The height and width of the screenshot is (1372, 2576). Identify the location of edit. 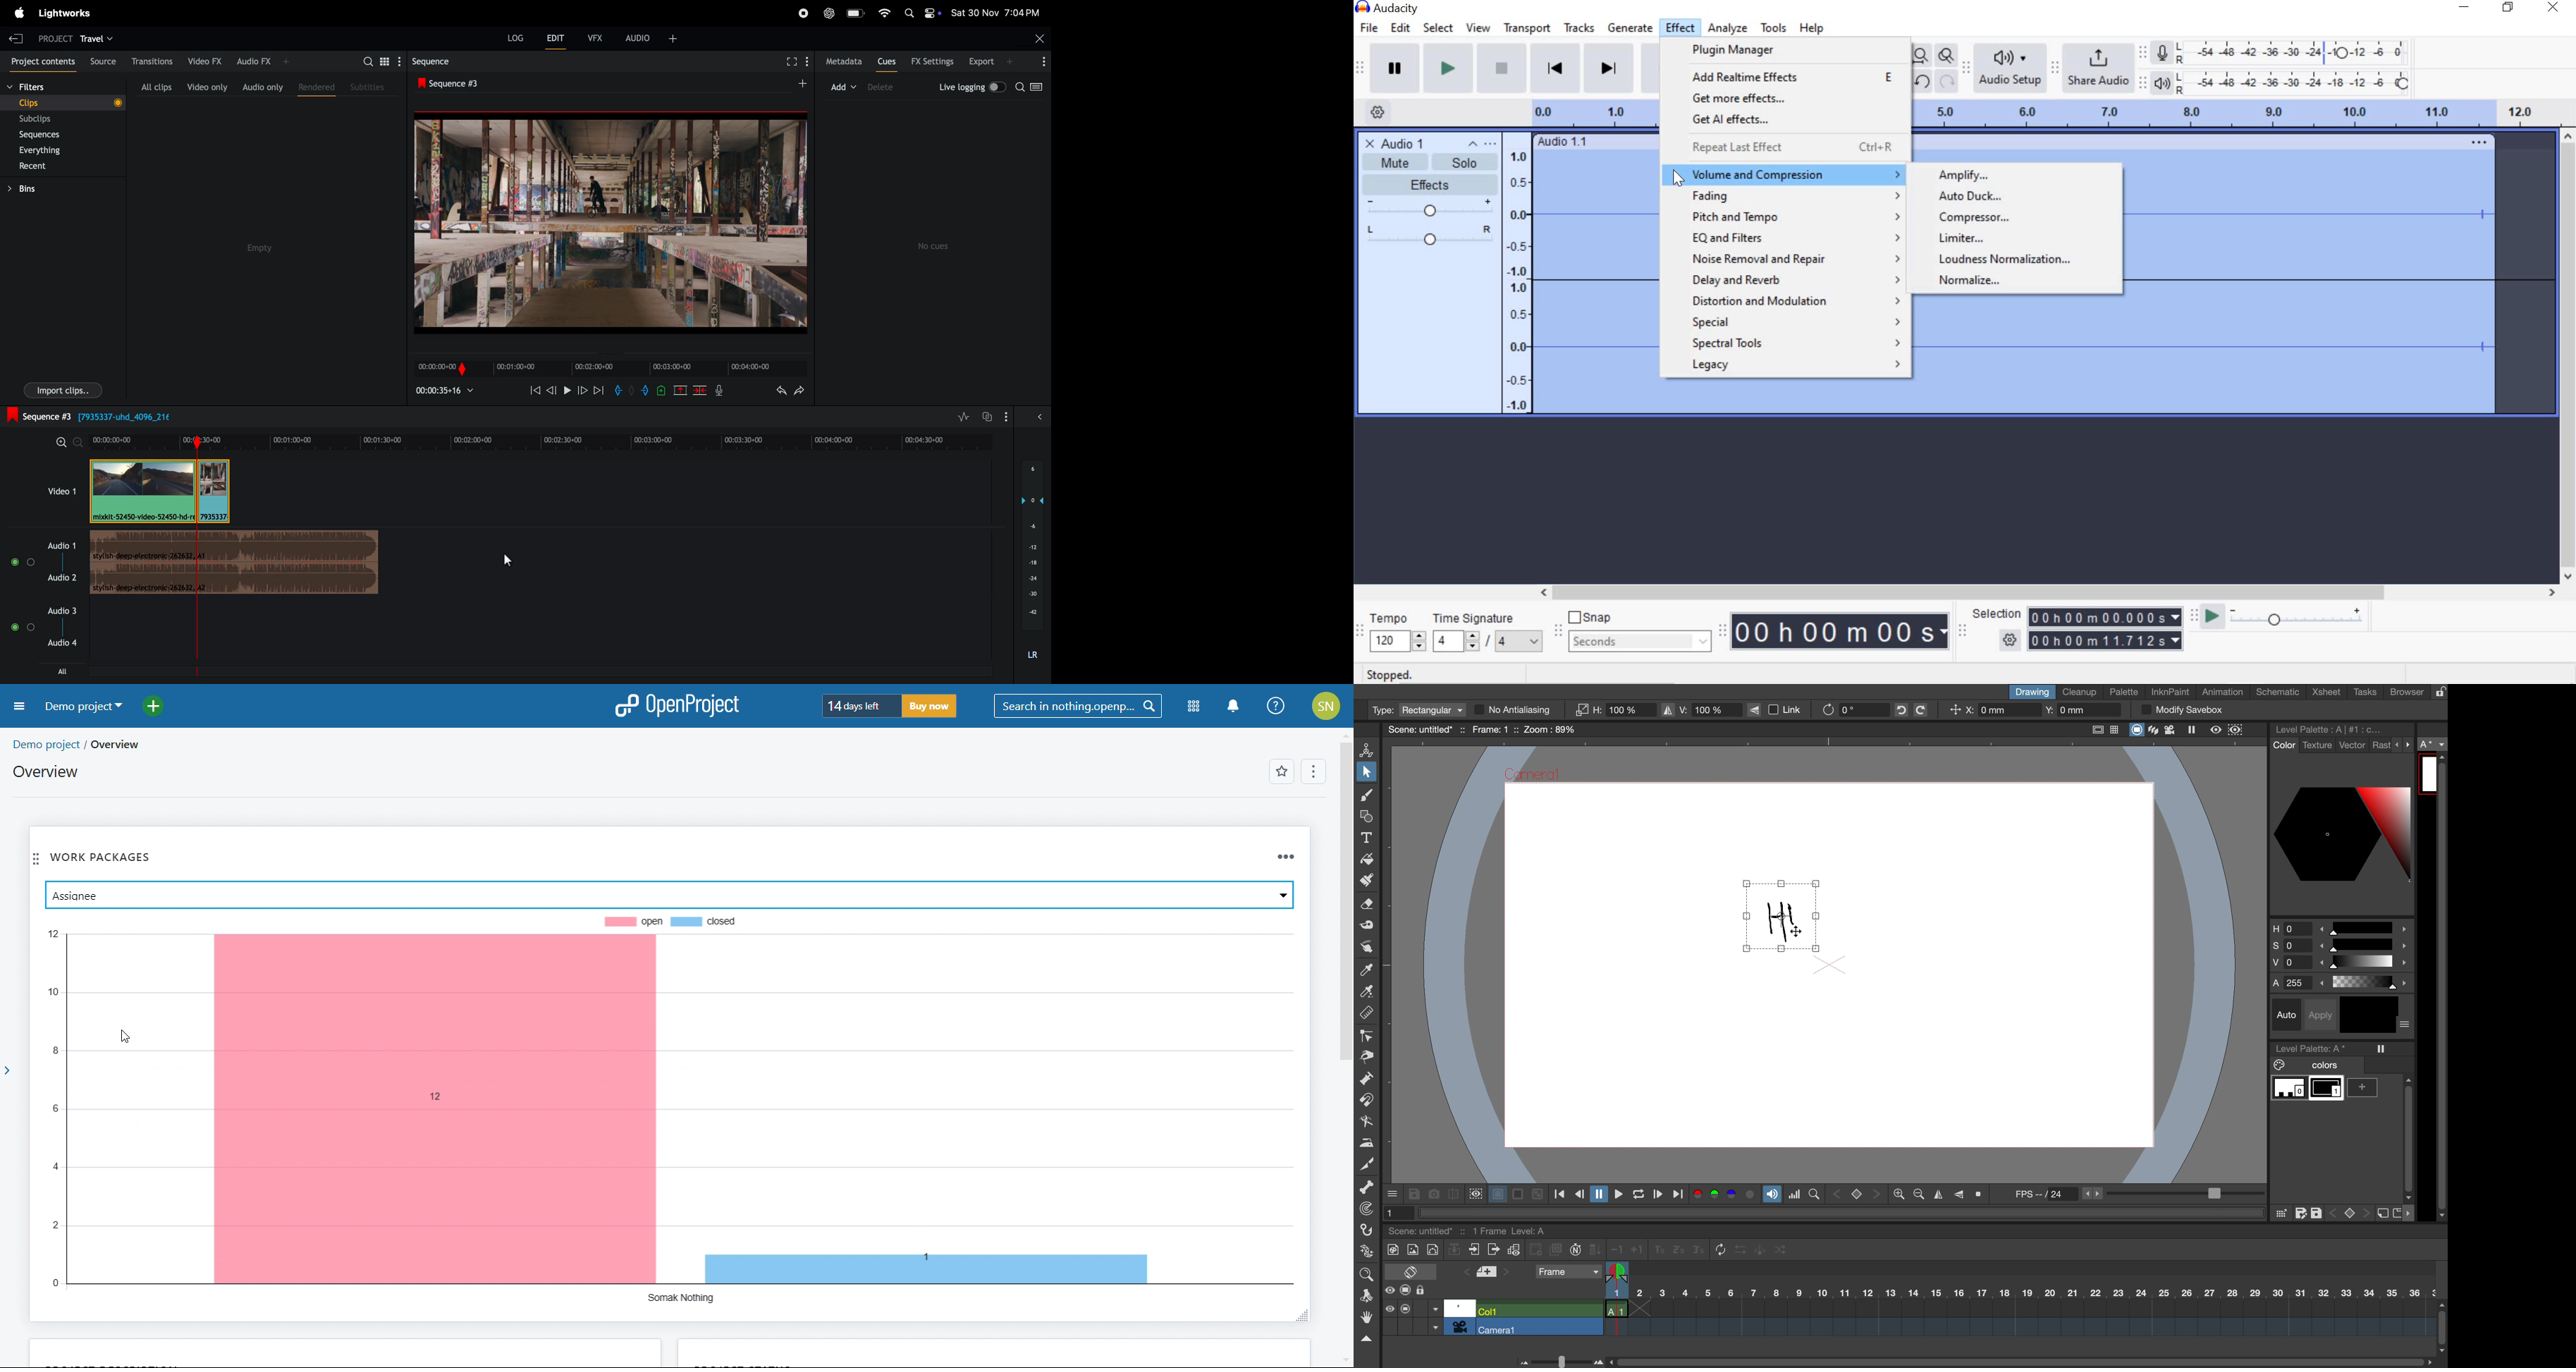
(1400, 27).